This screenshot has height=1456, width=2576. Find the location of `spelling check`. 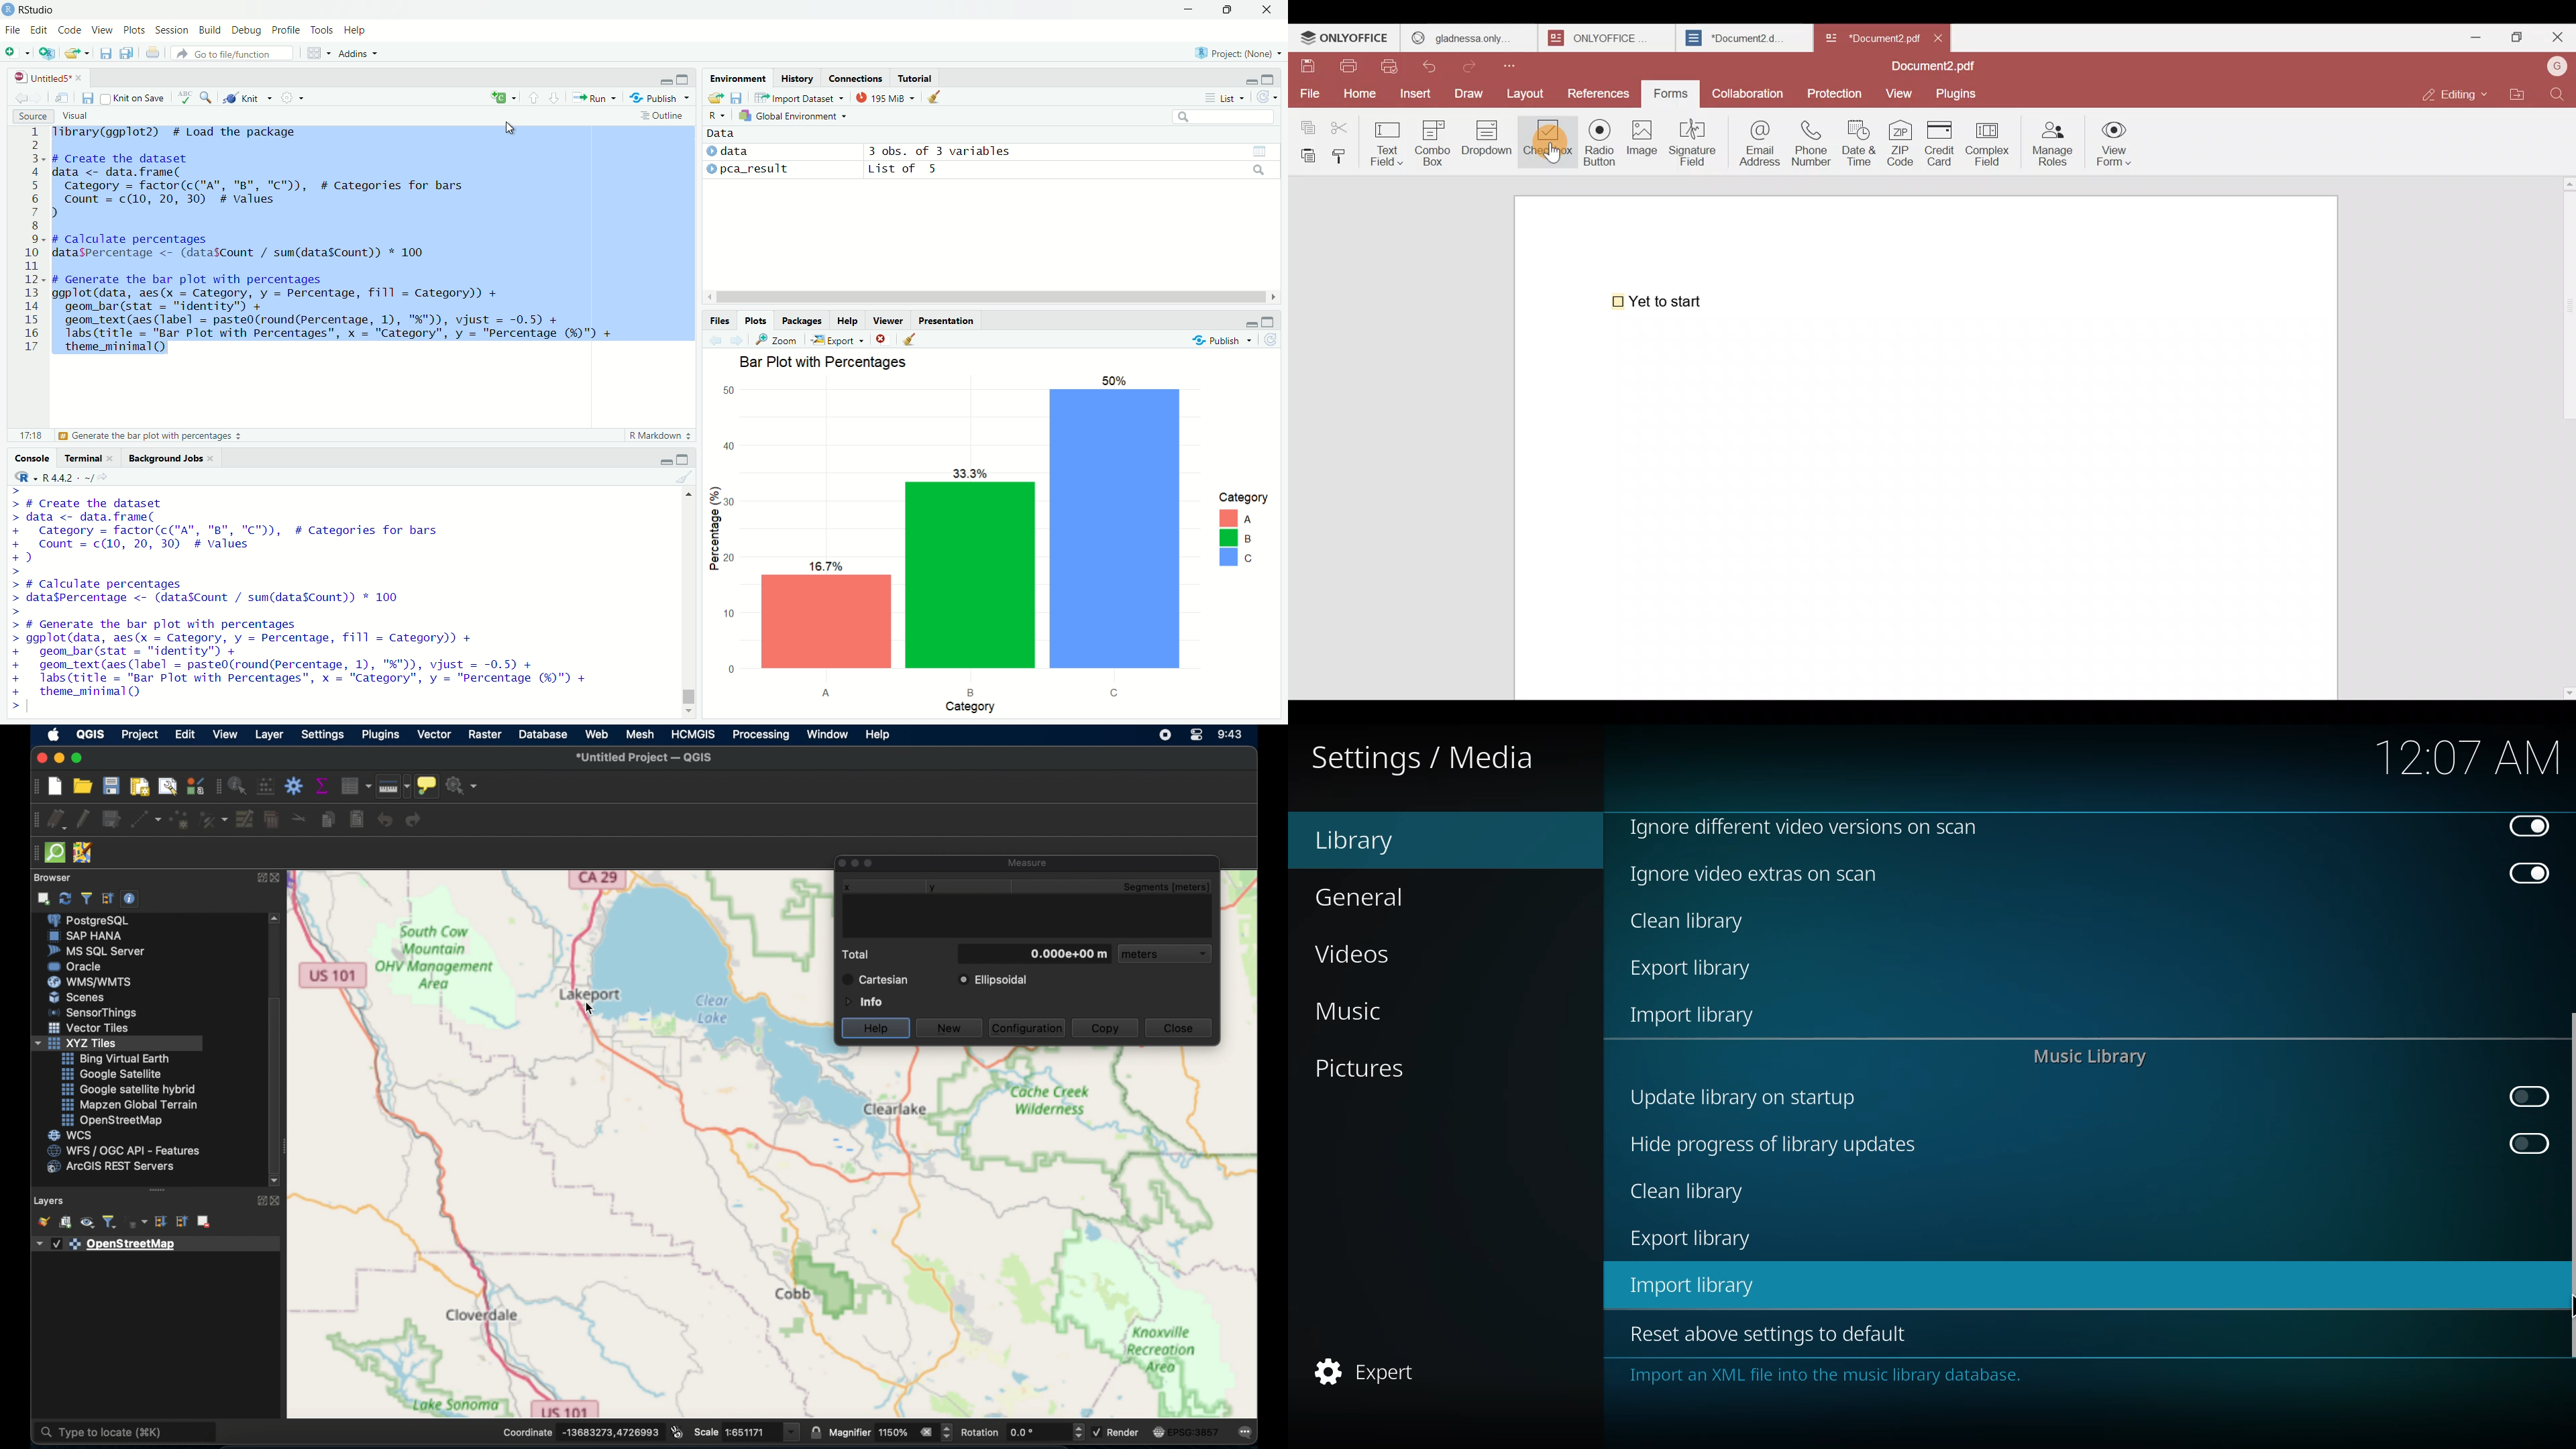

spelling check is located at coordinates (186, 97).